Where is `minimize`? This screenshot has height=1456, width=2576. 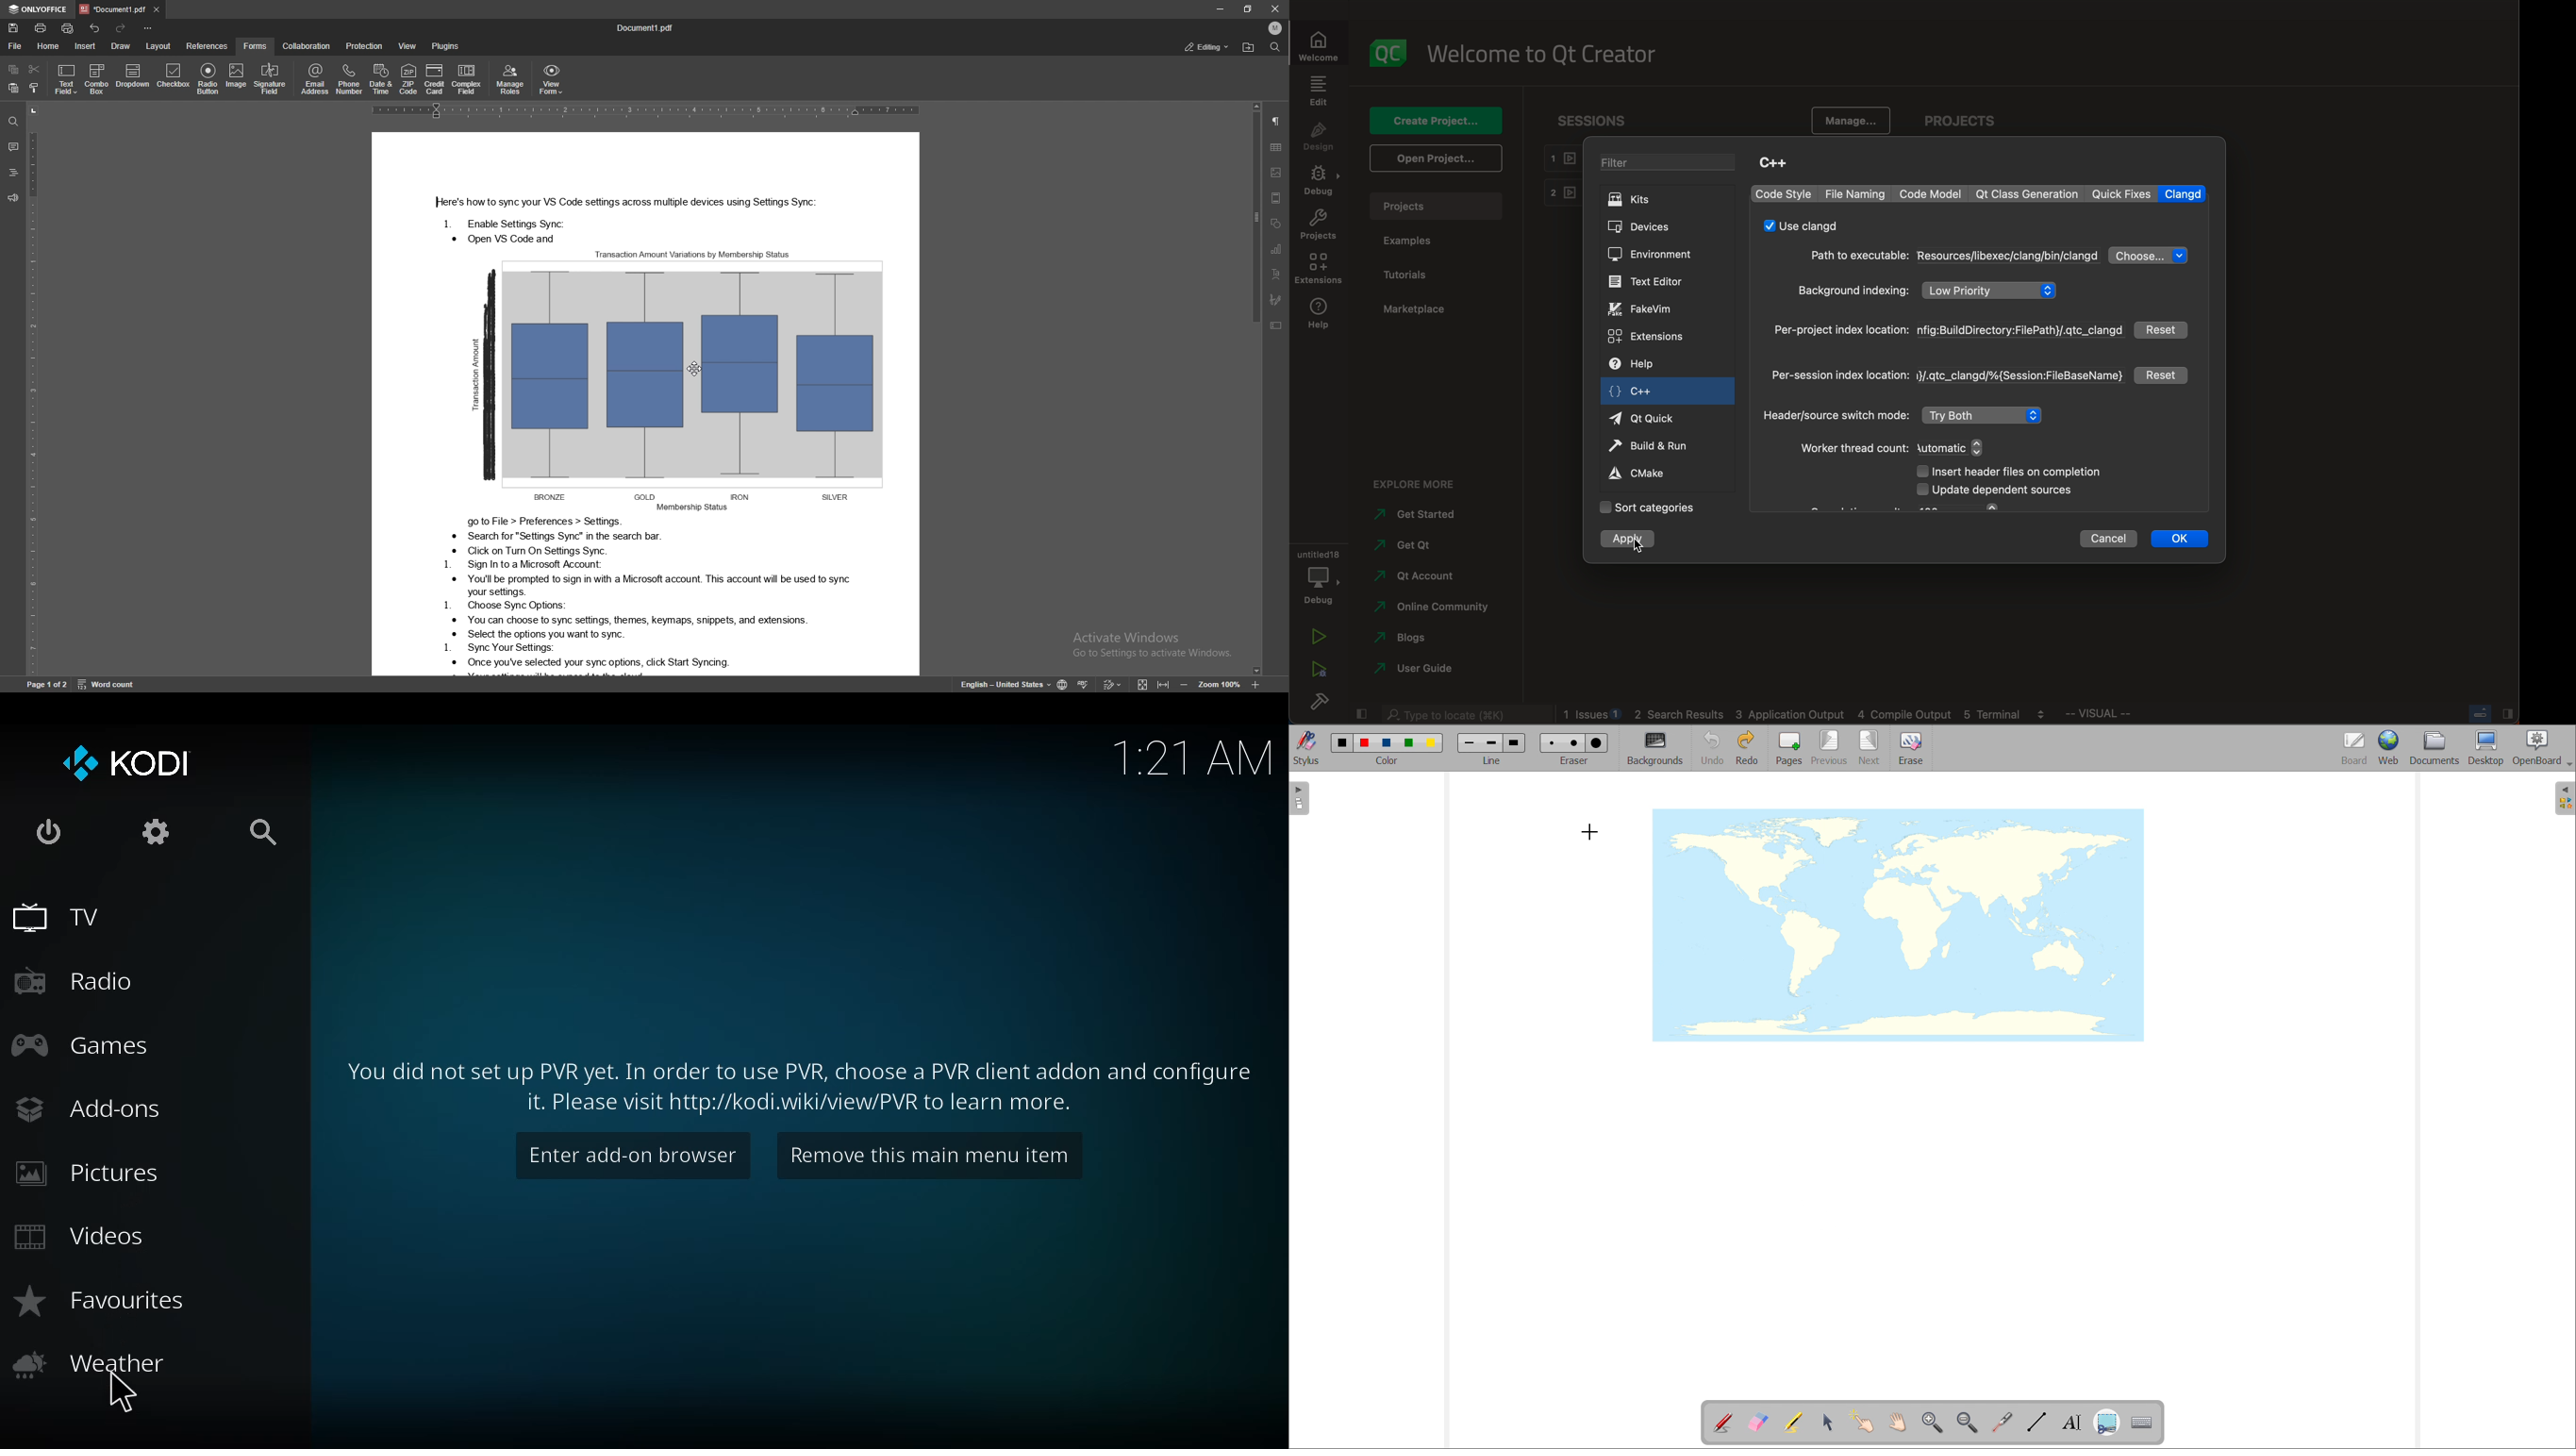 minimize is located at coordinates (1221, 9).